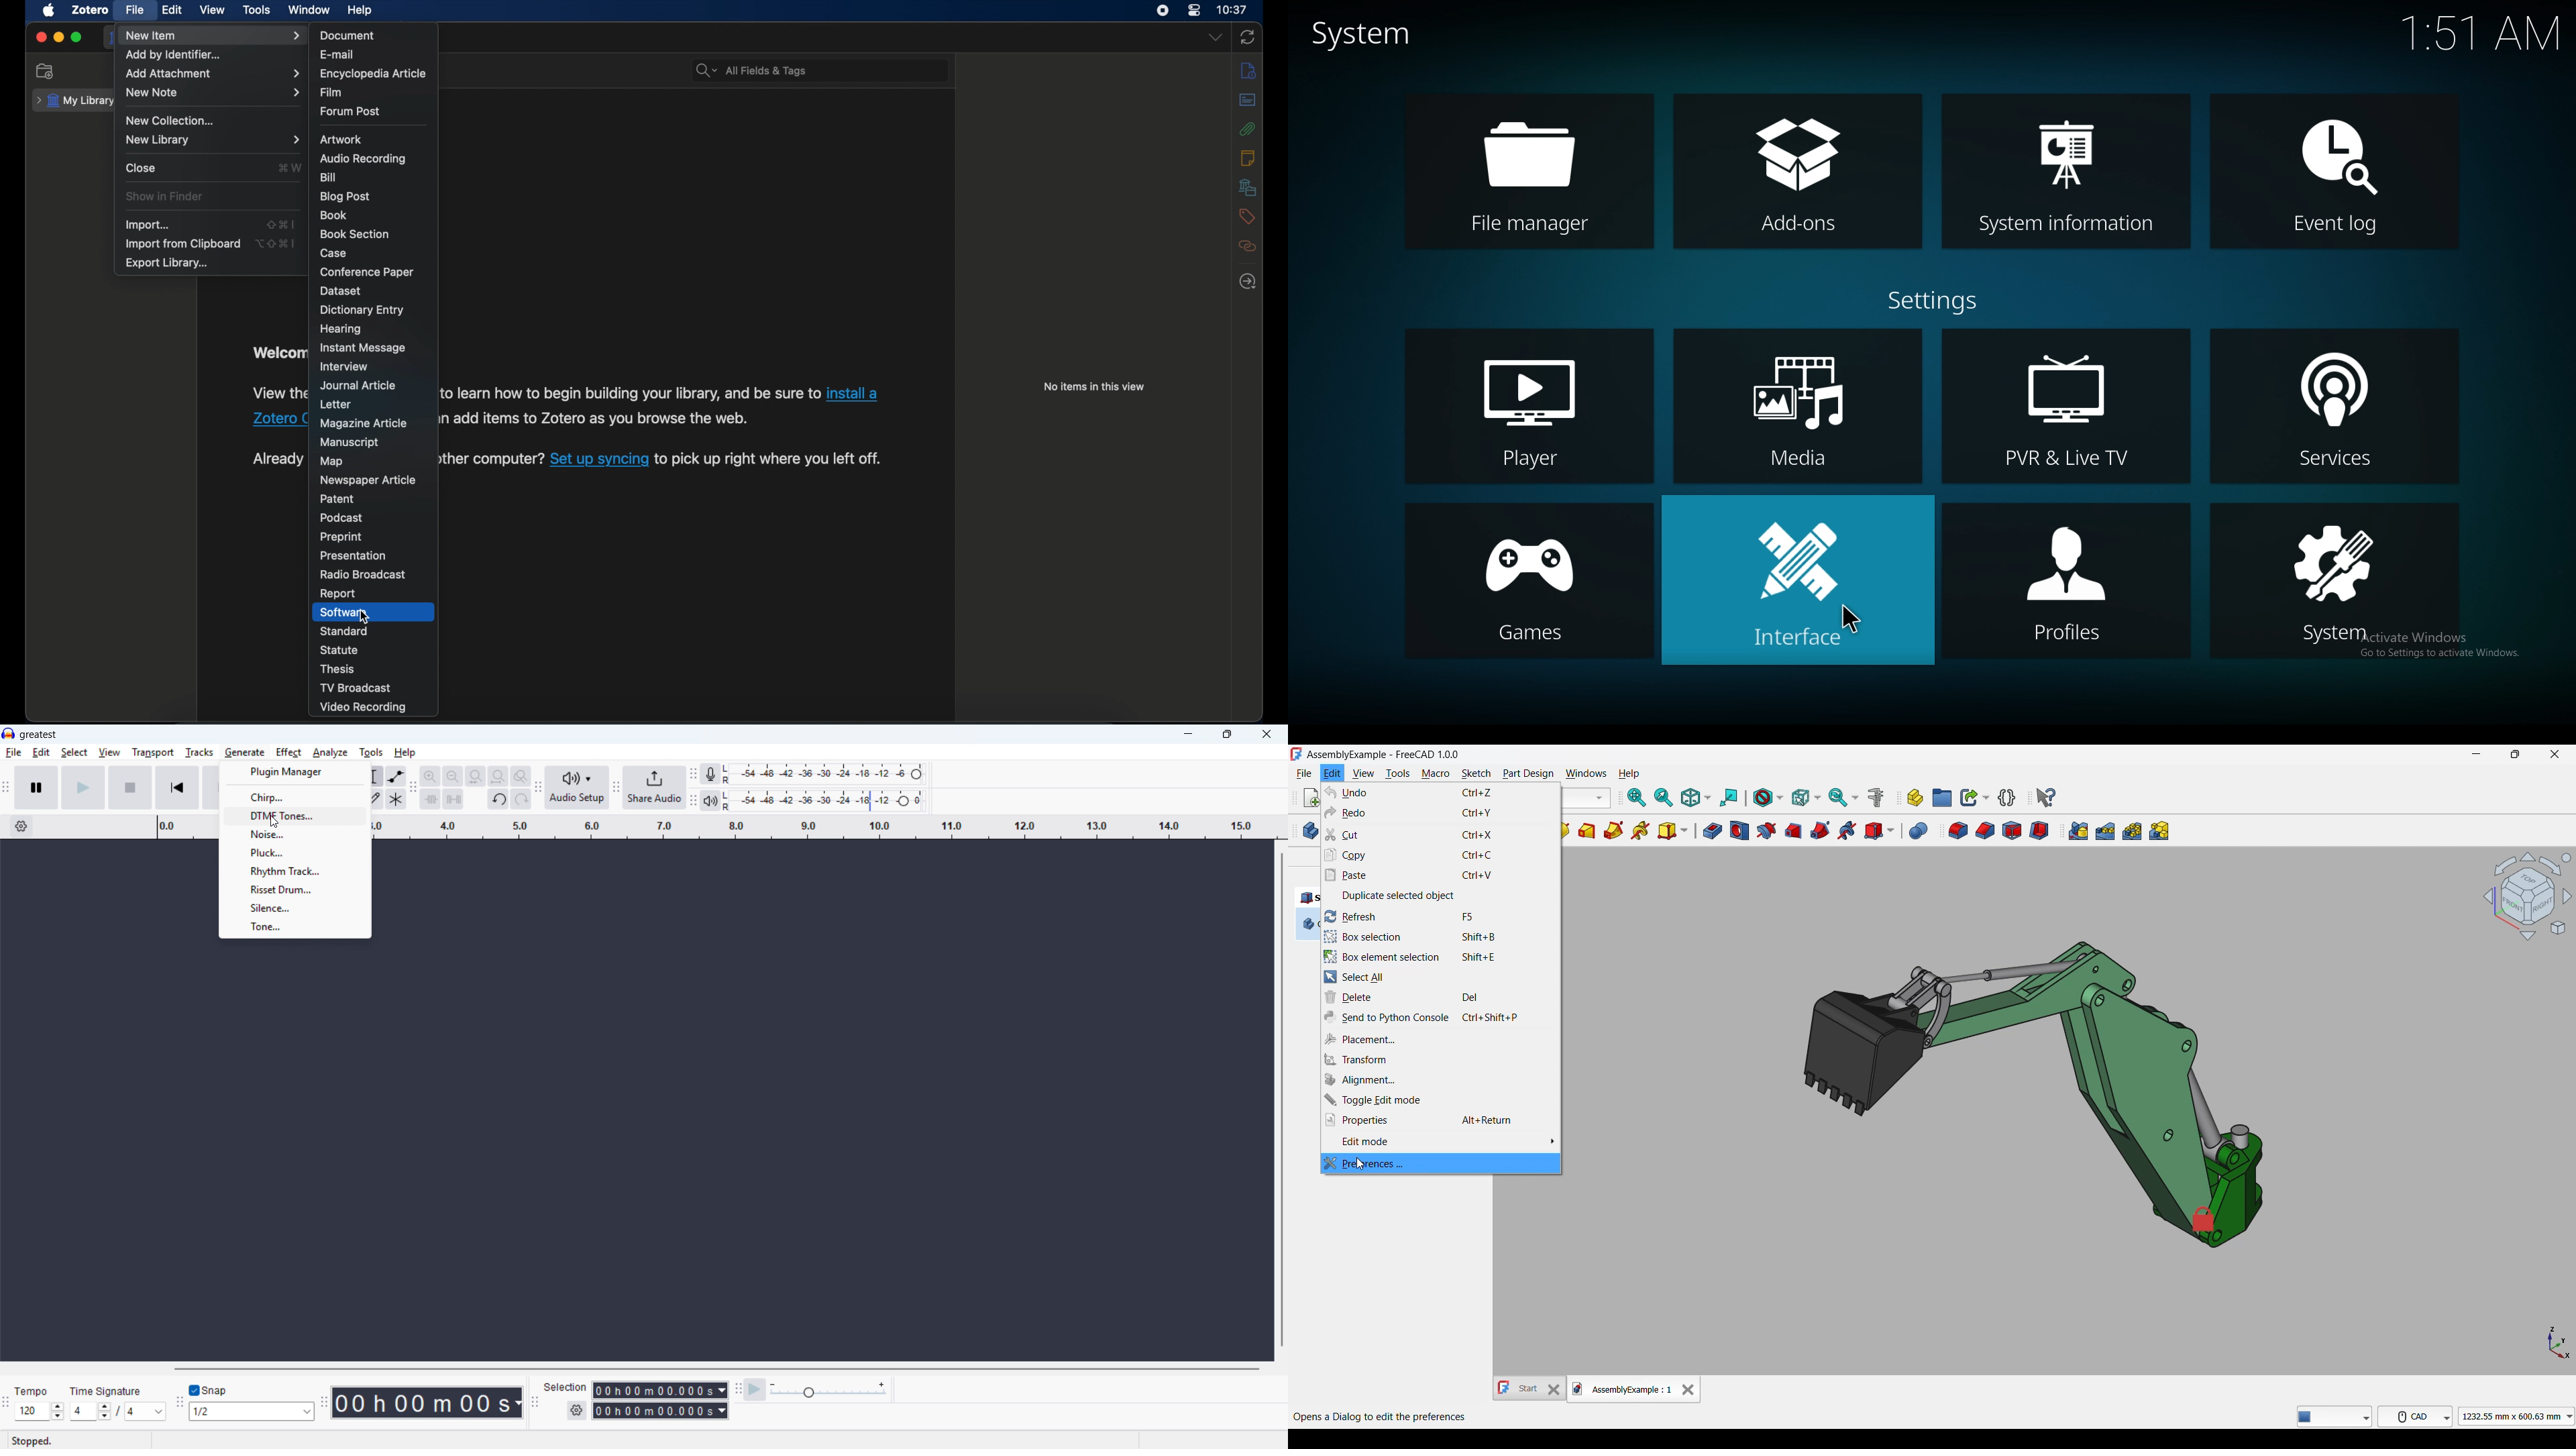 This screenshot has height=1456, width=2576. Describe the element at coordinates (1366, 36) in the screenshot. I see `system` at that location.